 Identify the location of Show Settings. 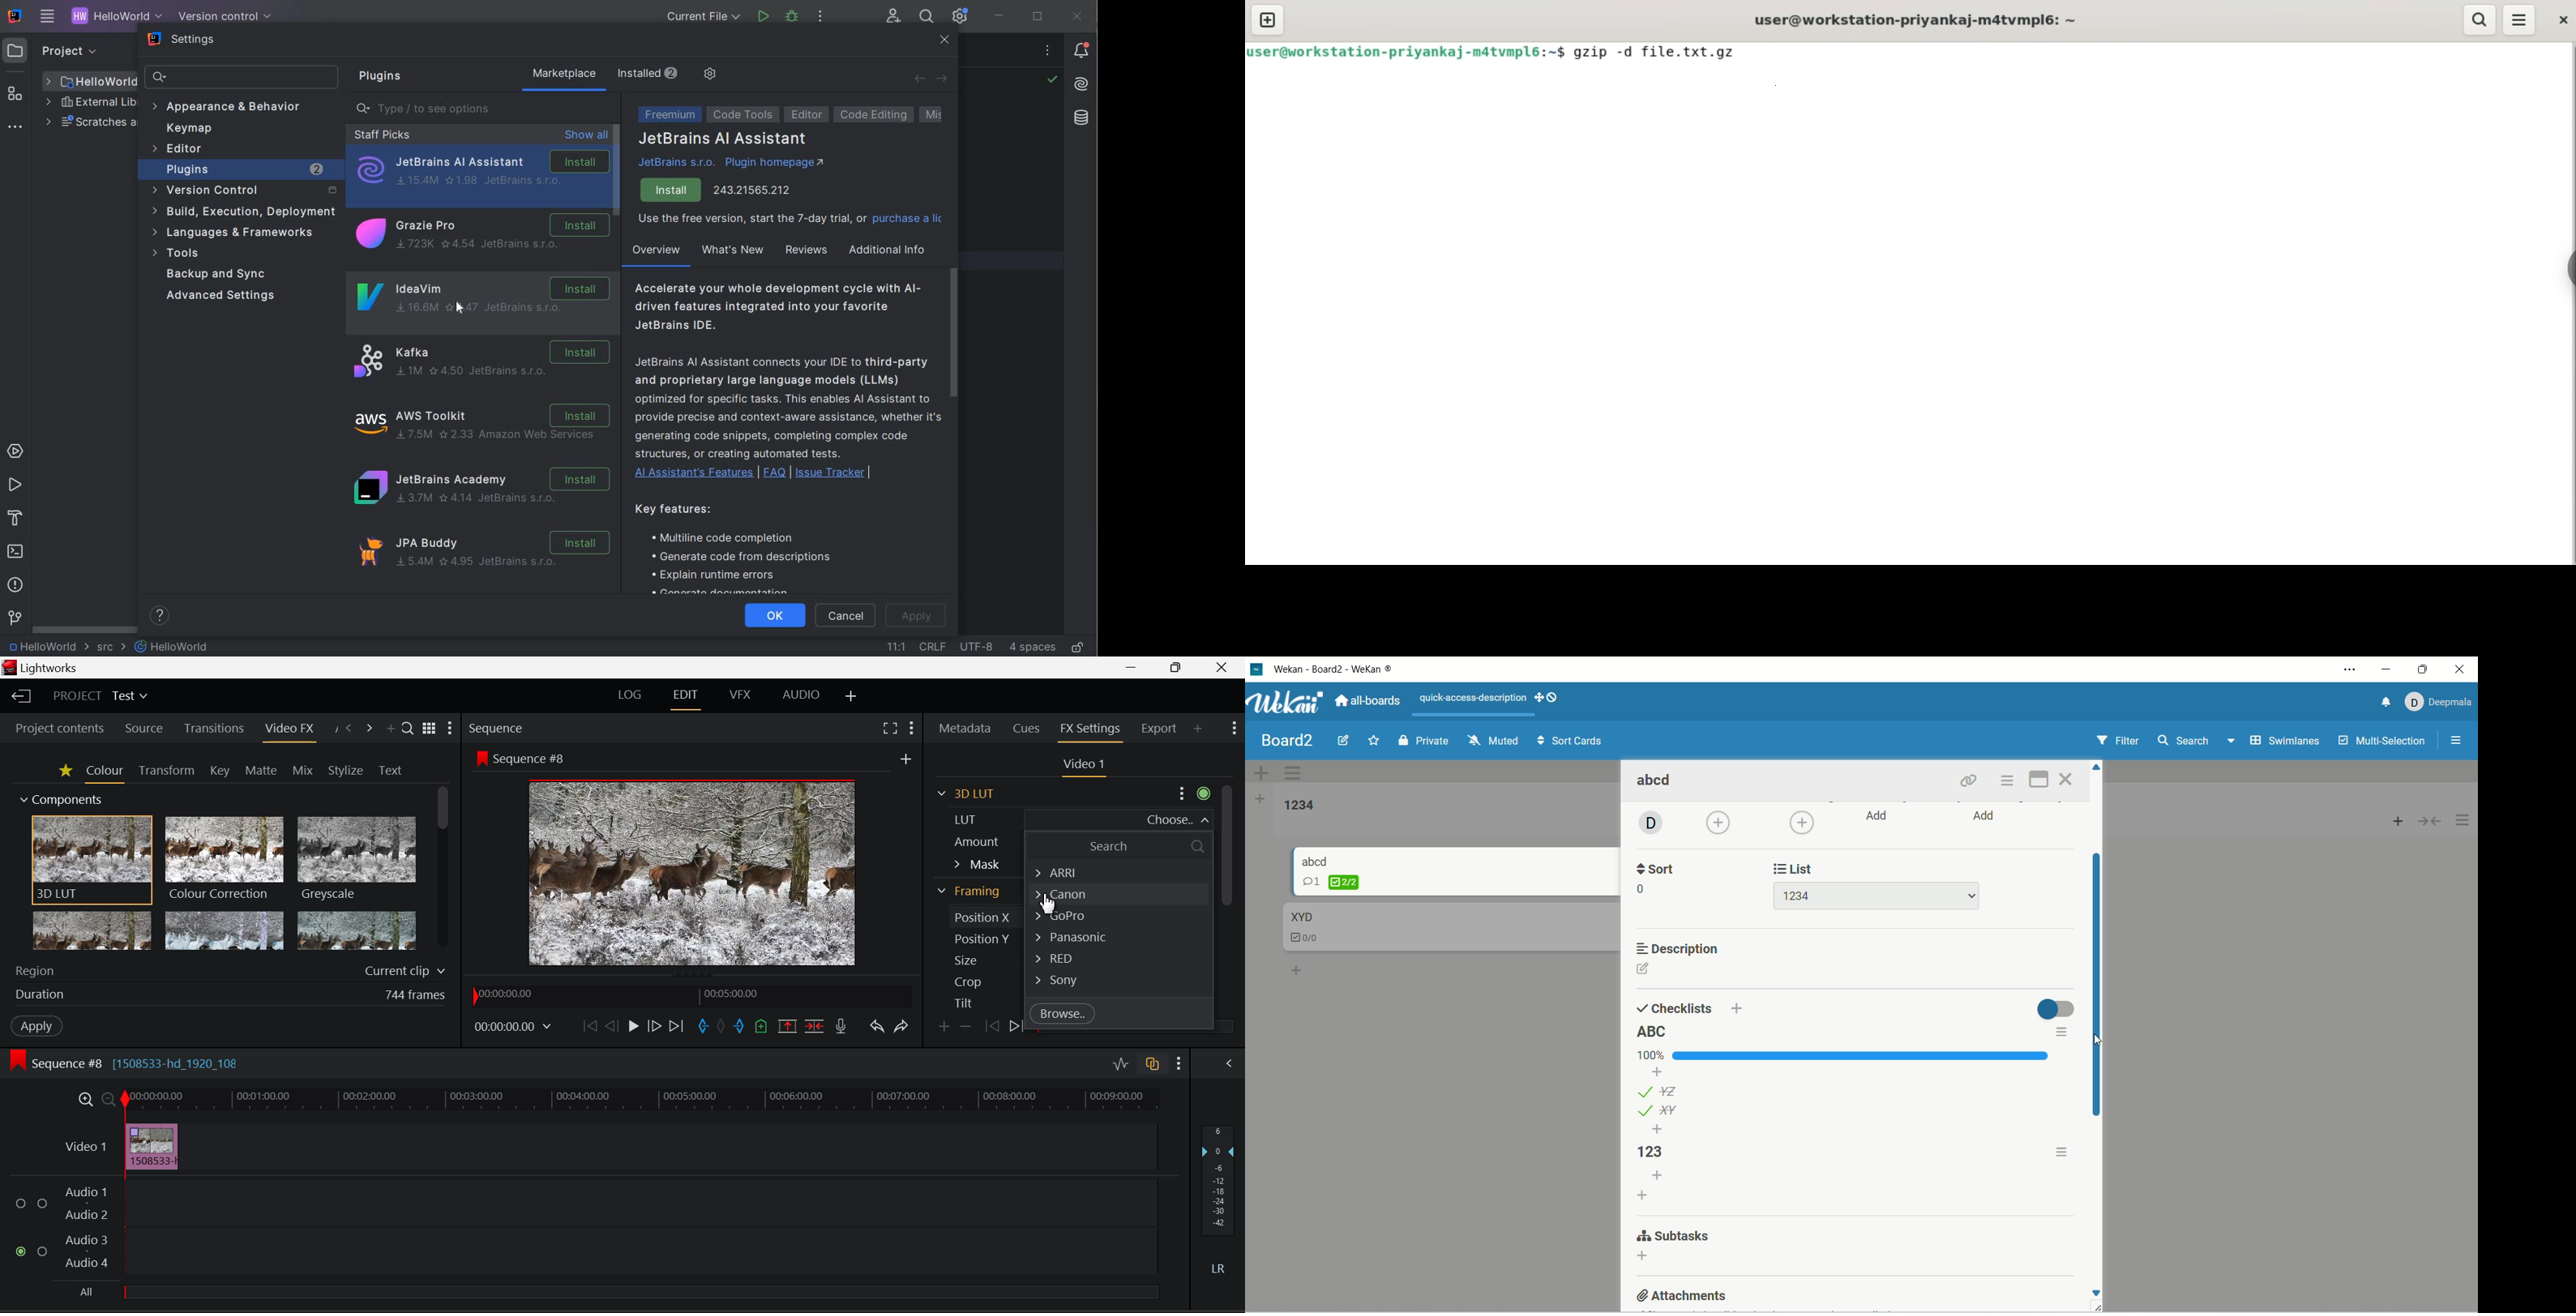
(1179, 1063).